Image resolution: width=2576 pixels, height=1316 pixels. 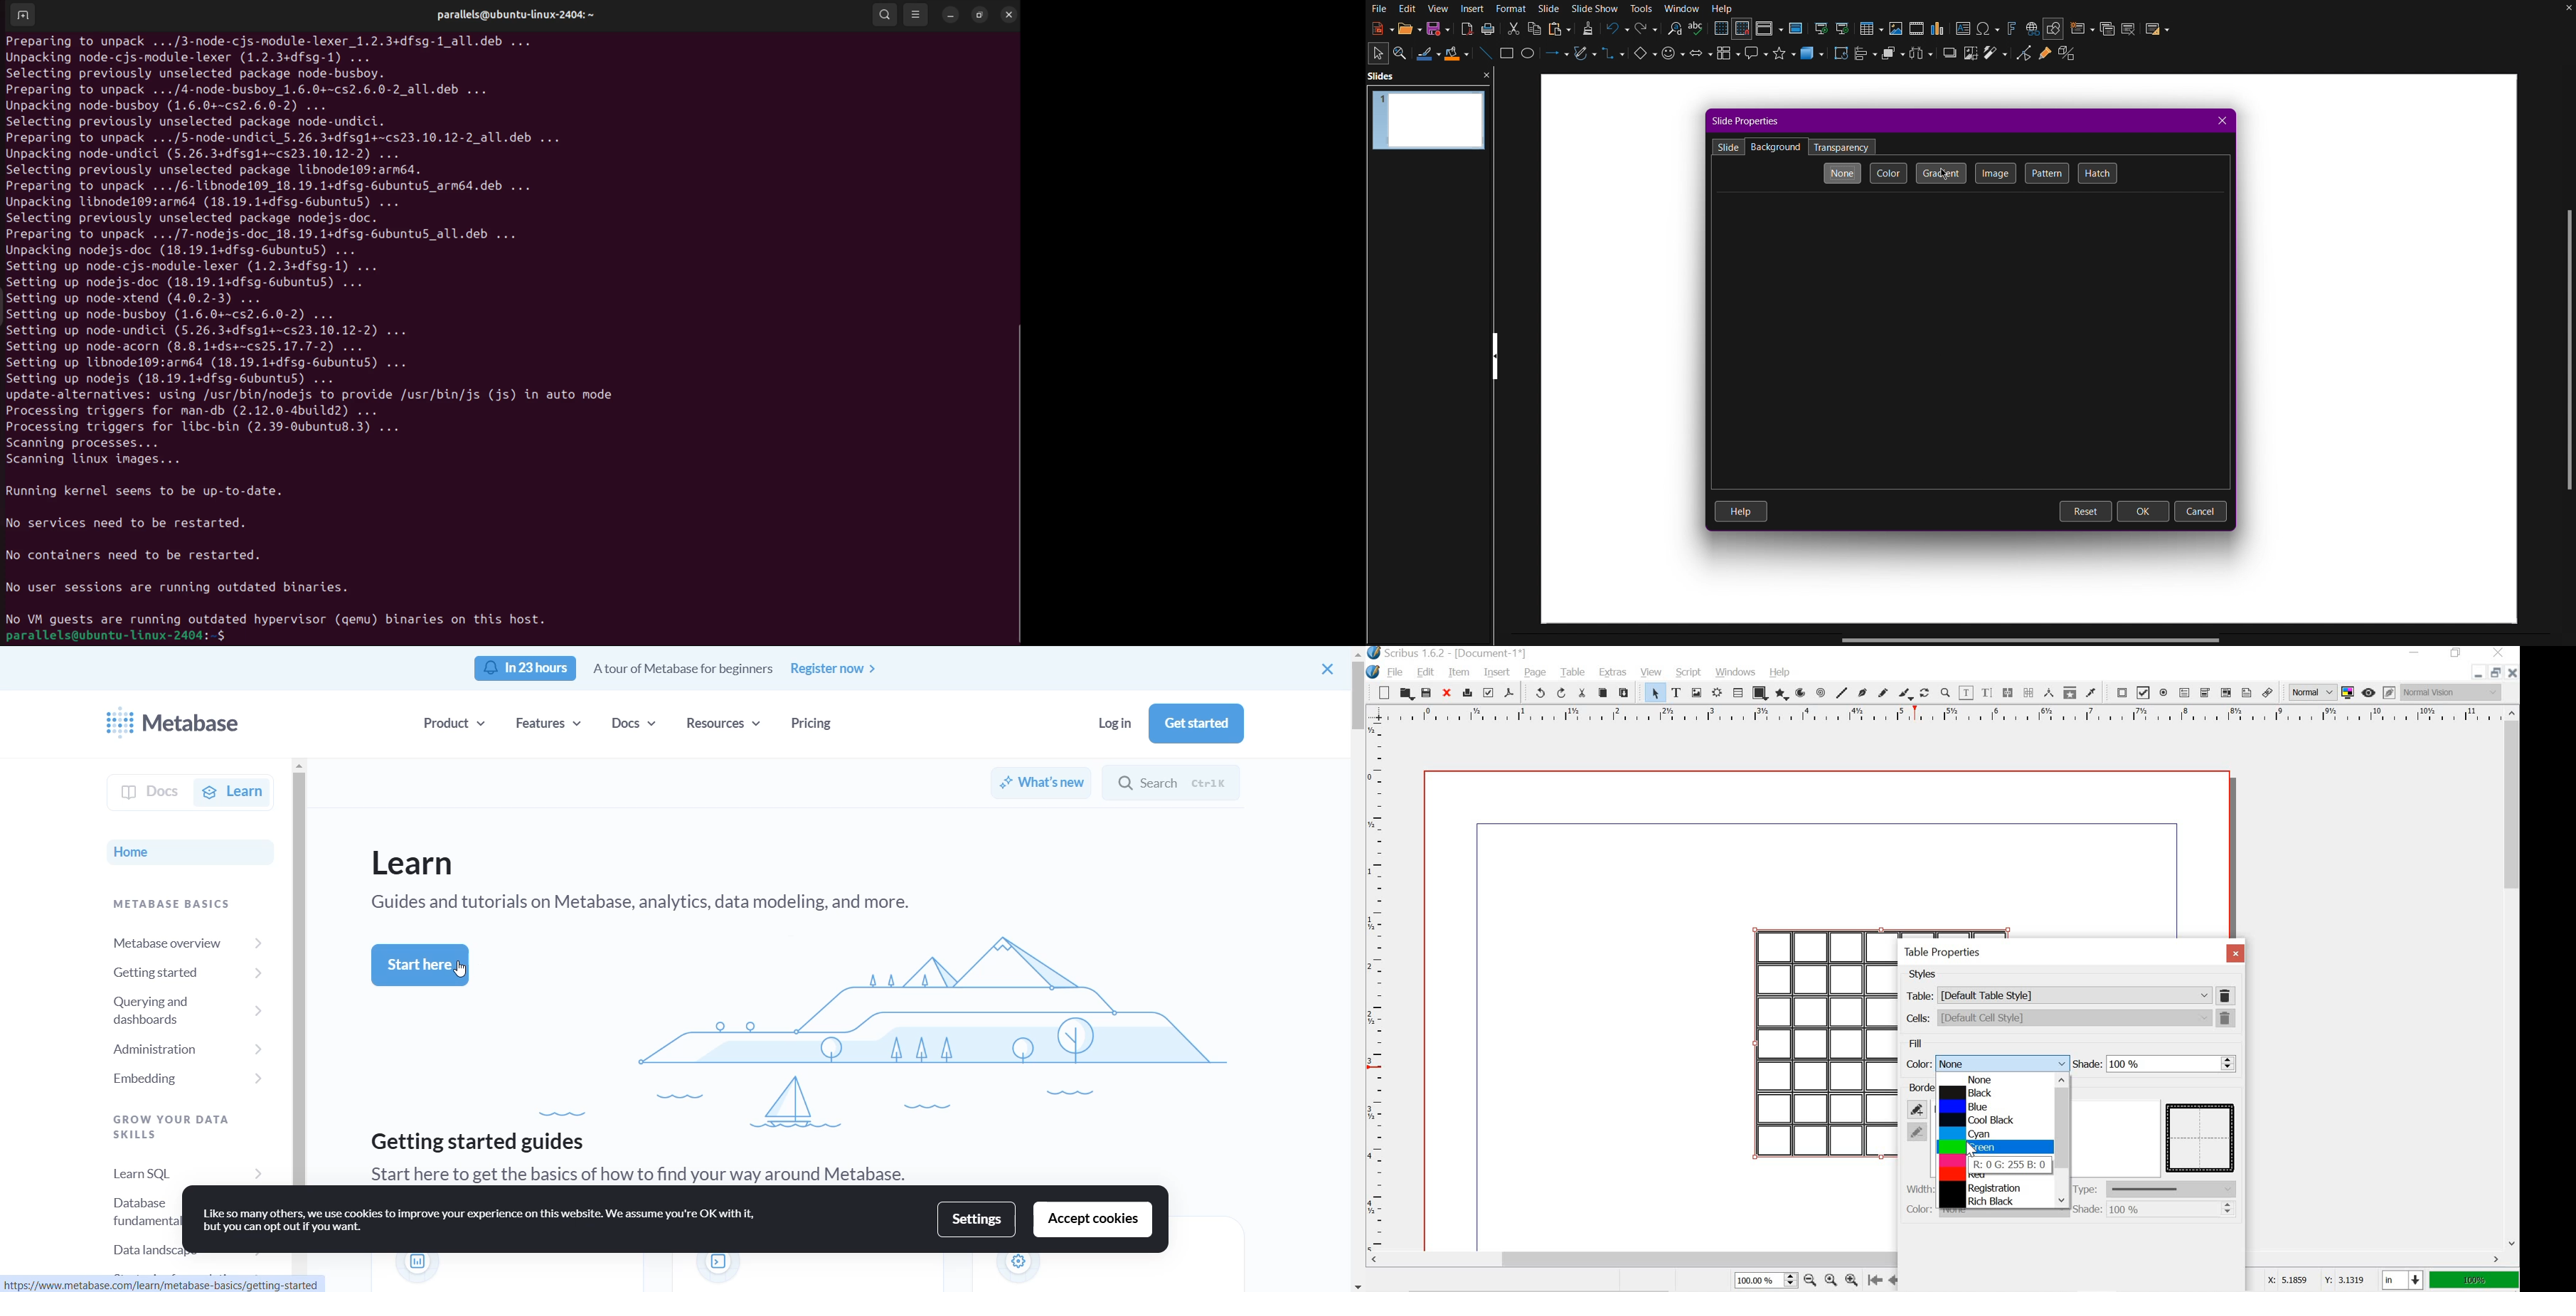 I want to click on New, so click(x=1378, y=30).